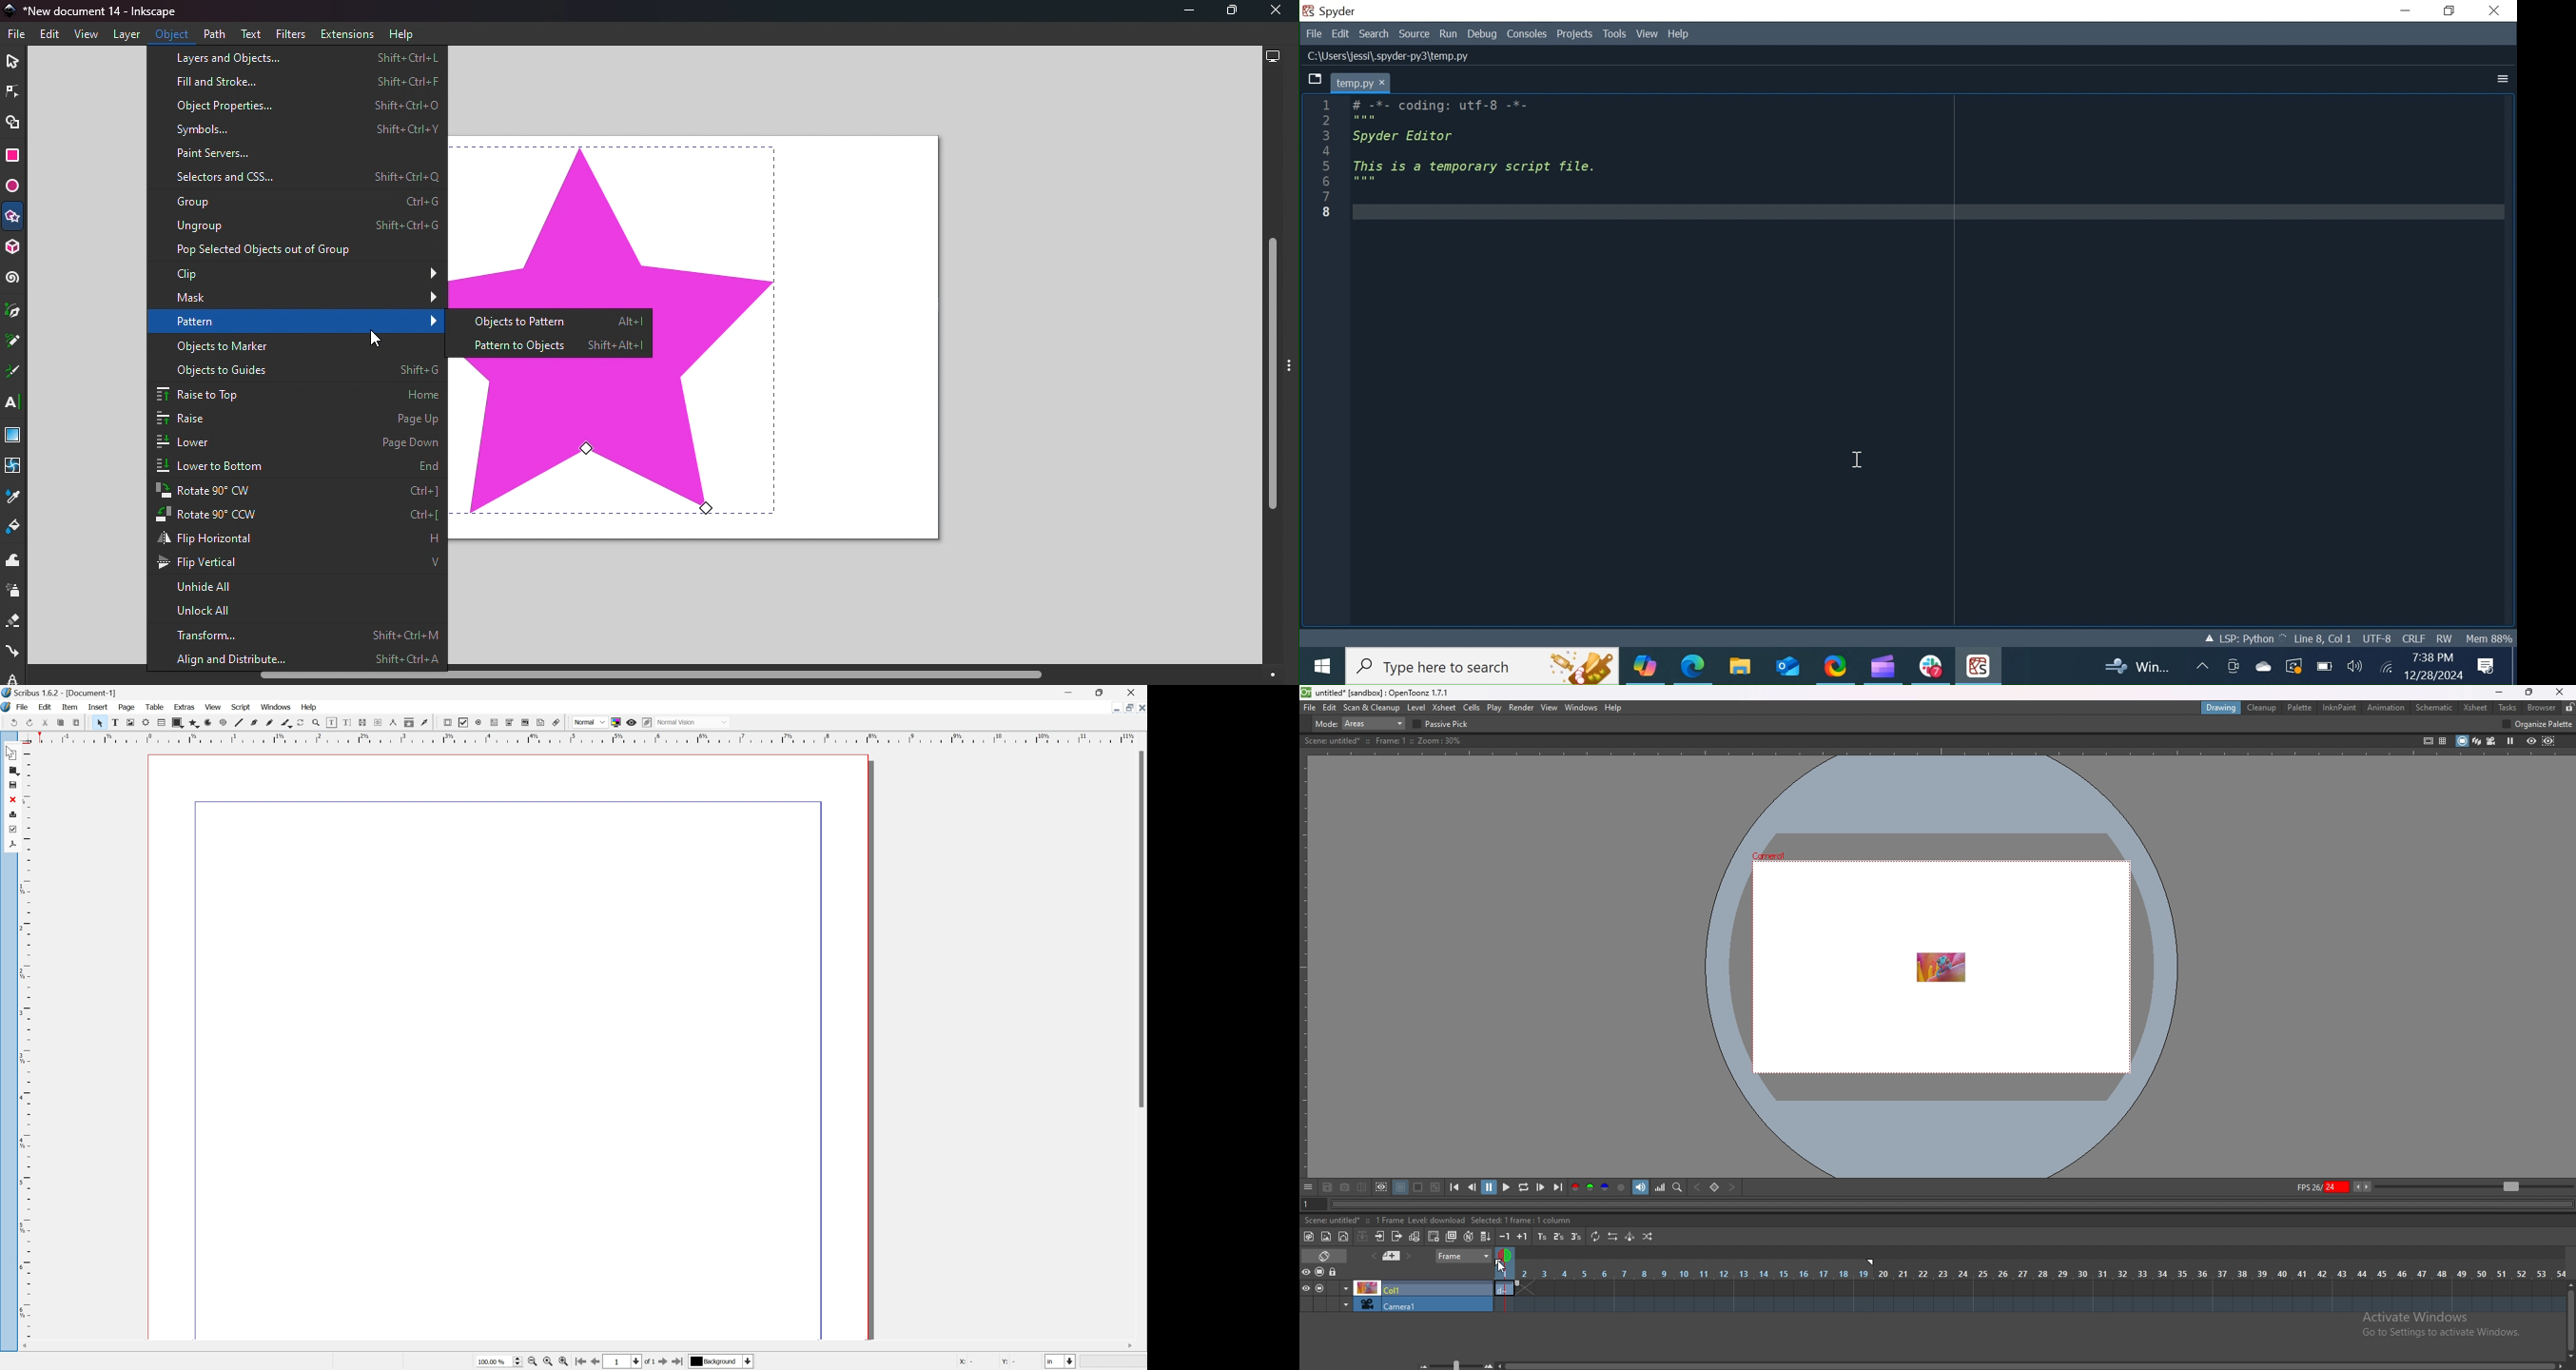 This screenshot has width=2576, height=1372. Describe the element at coordinates (541, 723) in the screenshot. I see `eye dropper` at that location.